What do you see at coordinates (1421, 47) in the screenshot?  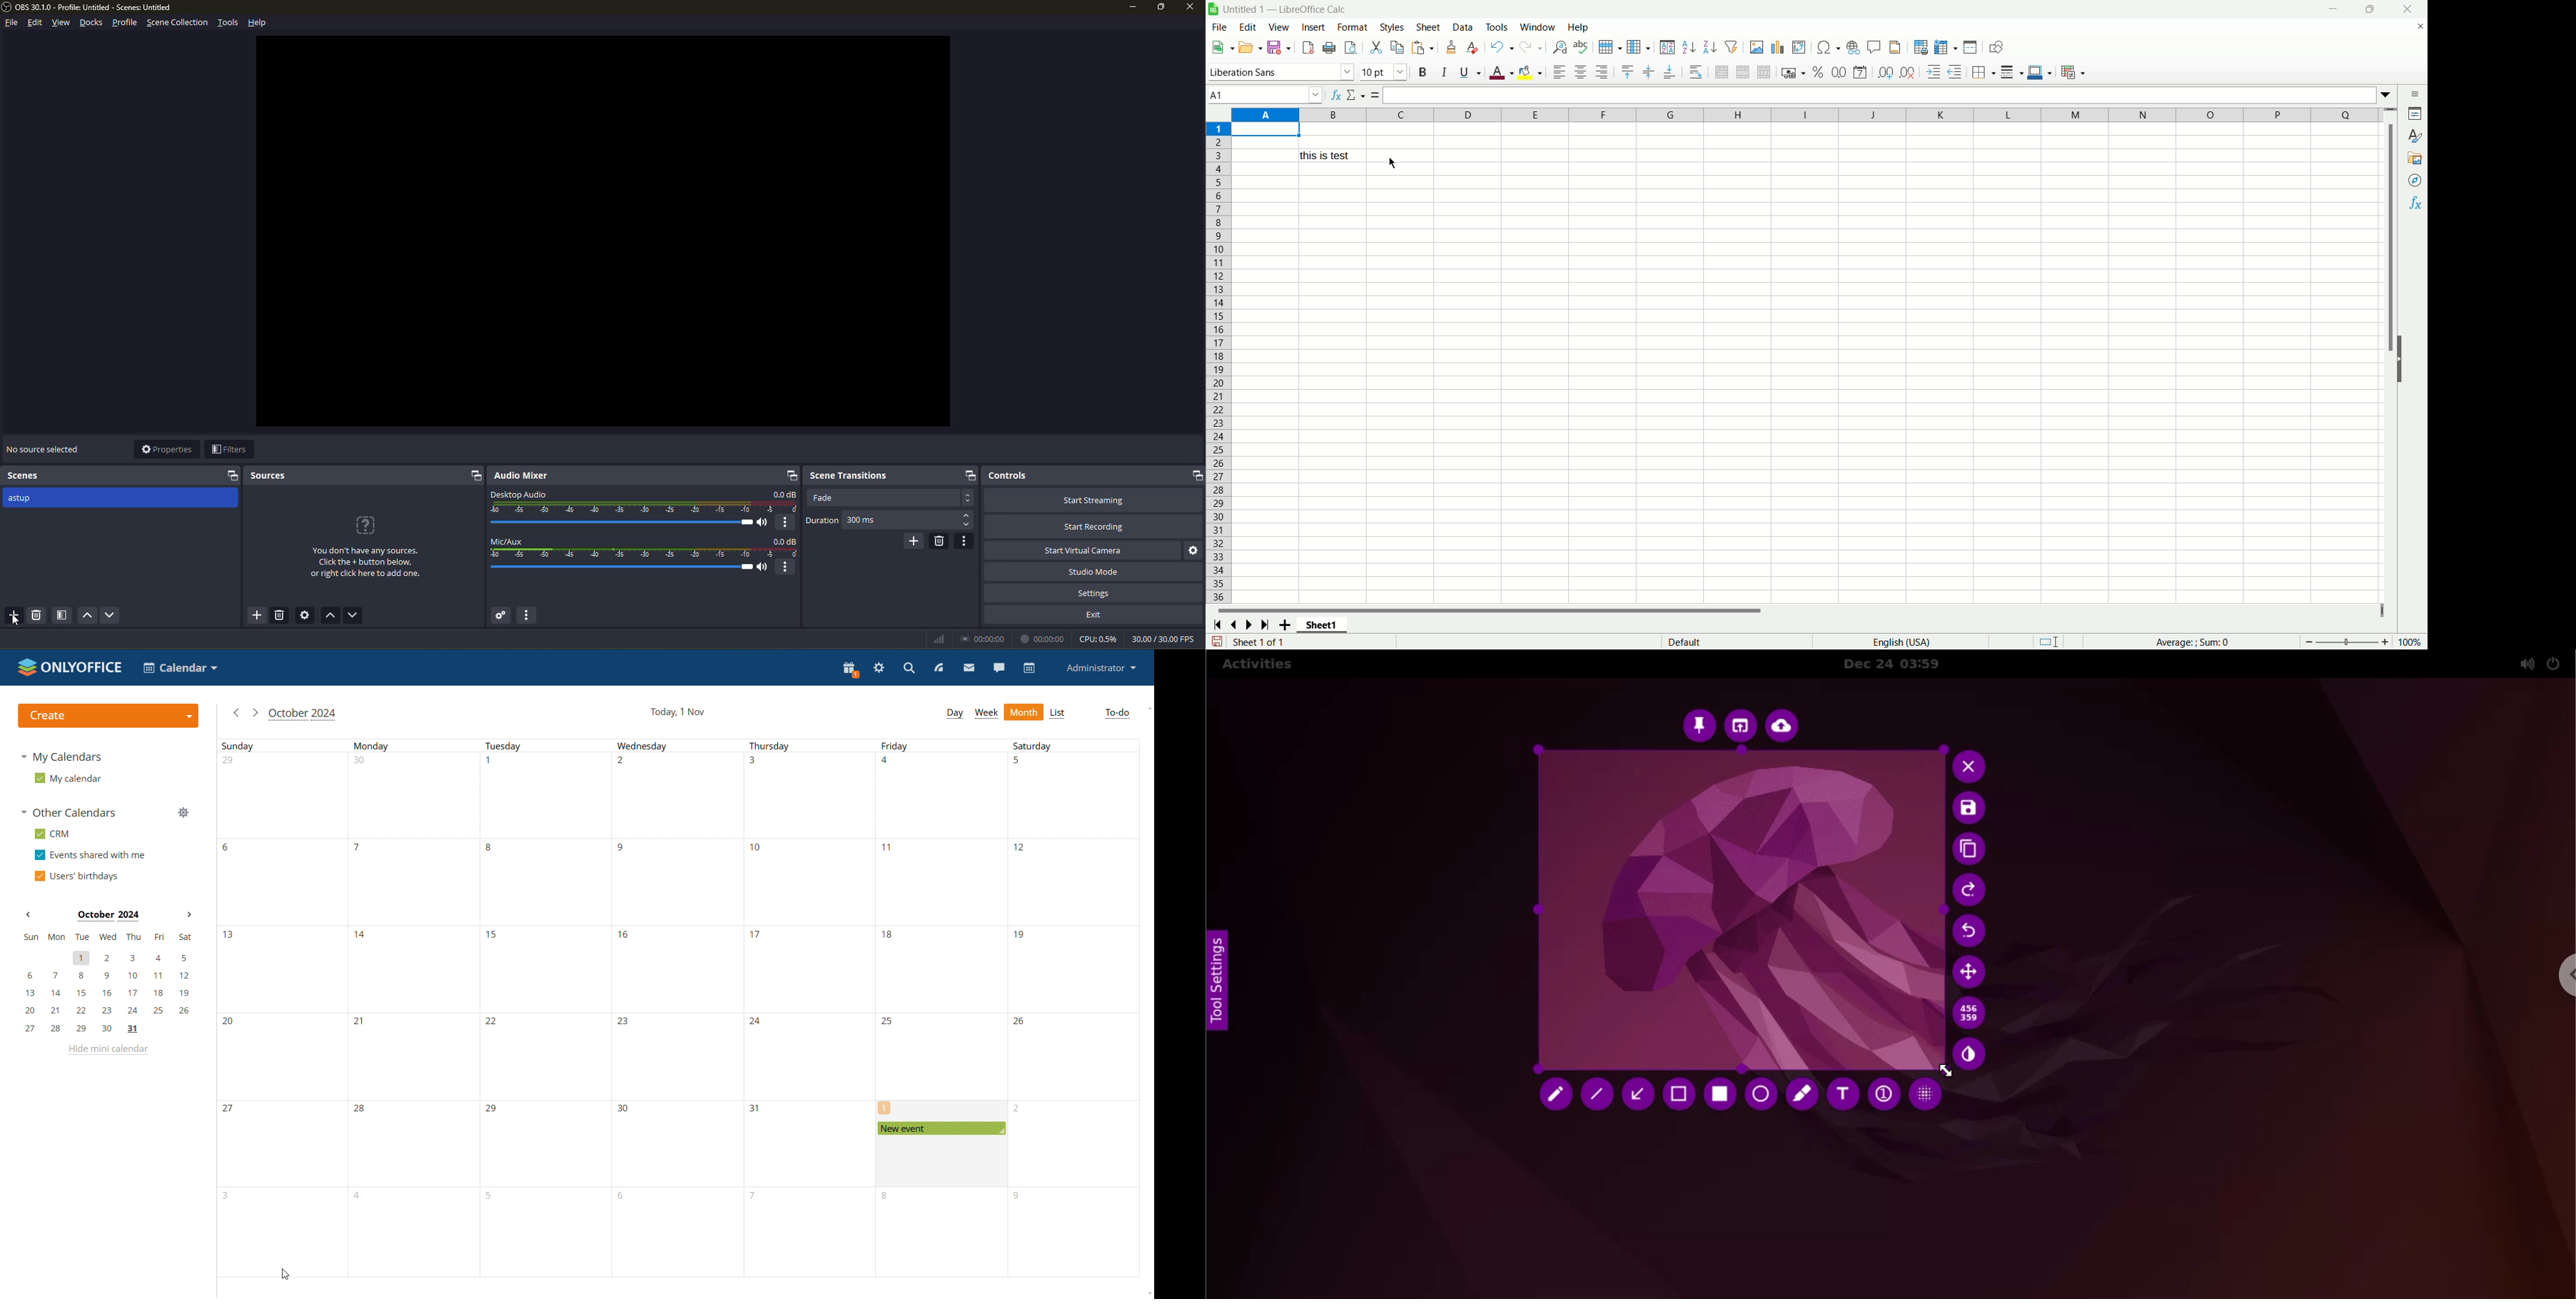 I see `paste` at bounding box center [1421, 47].